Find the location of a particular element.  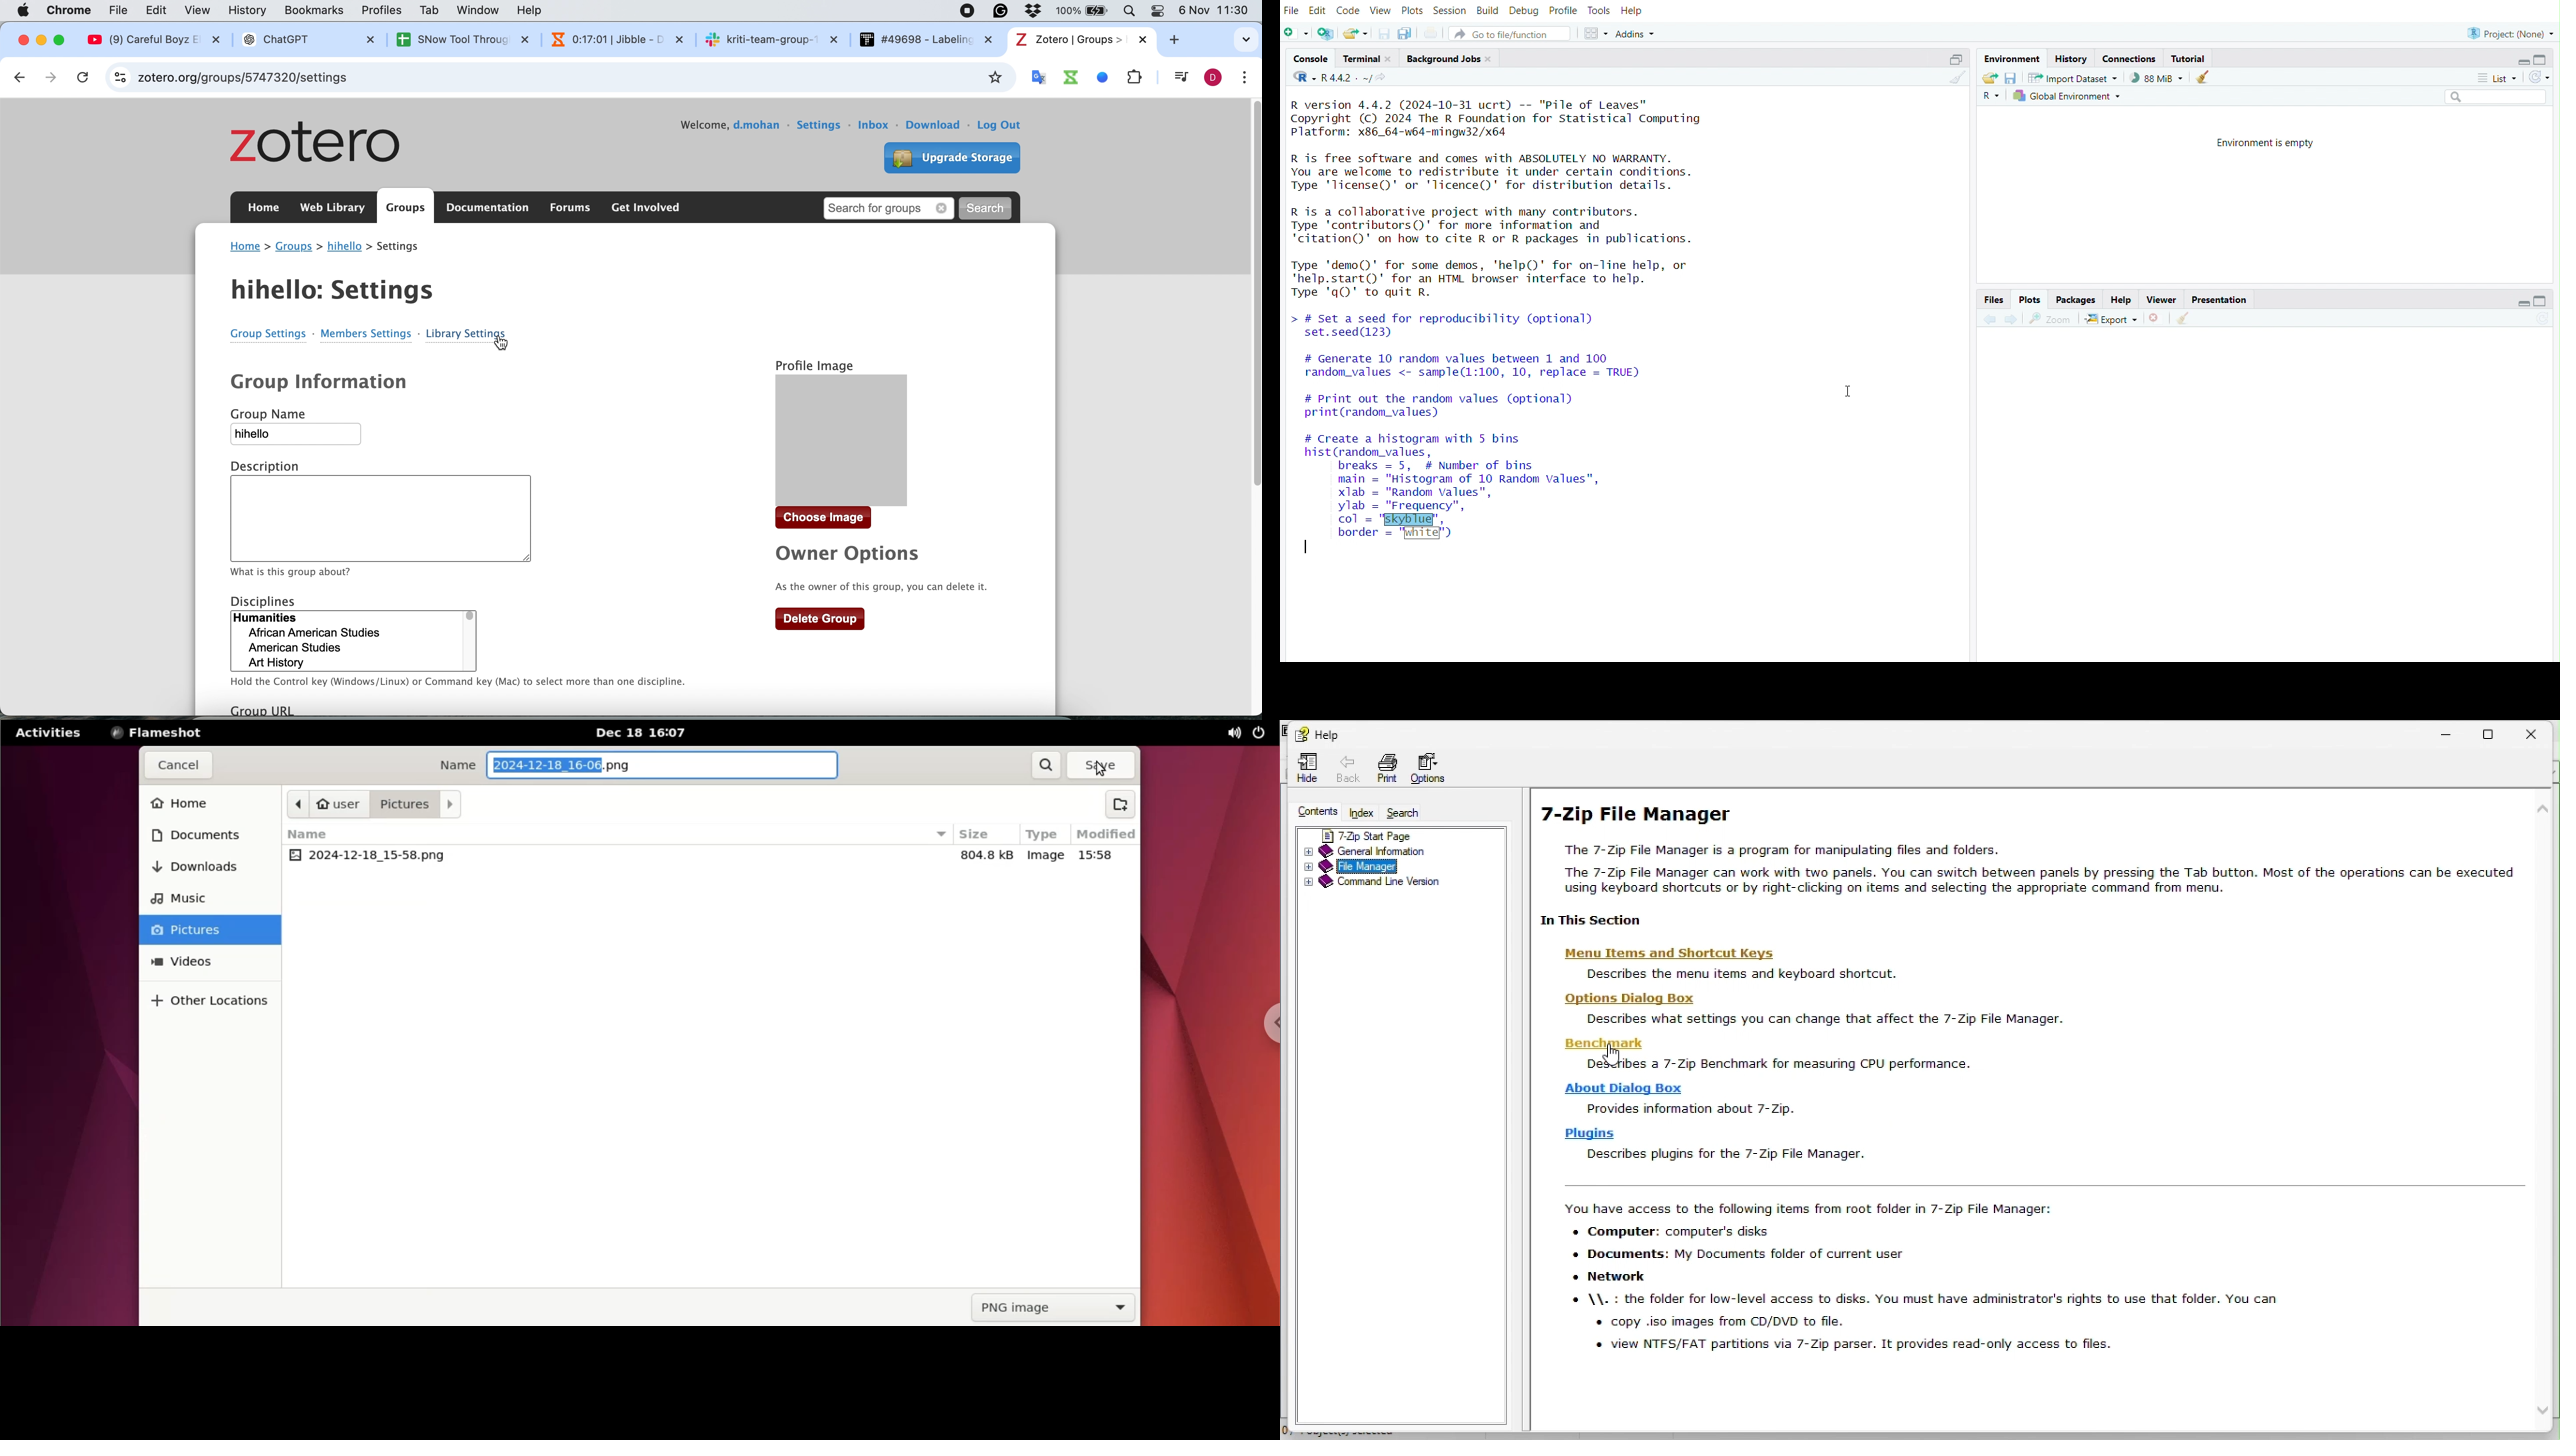

edit is located at coordinates (160, 11).